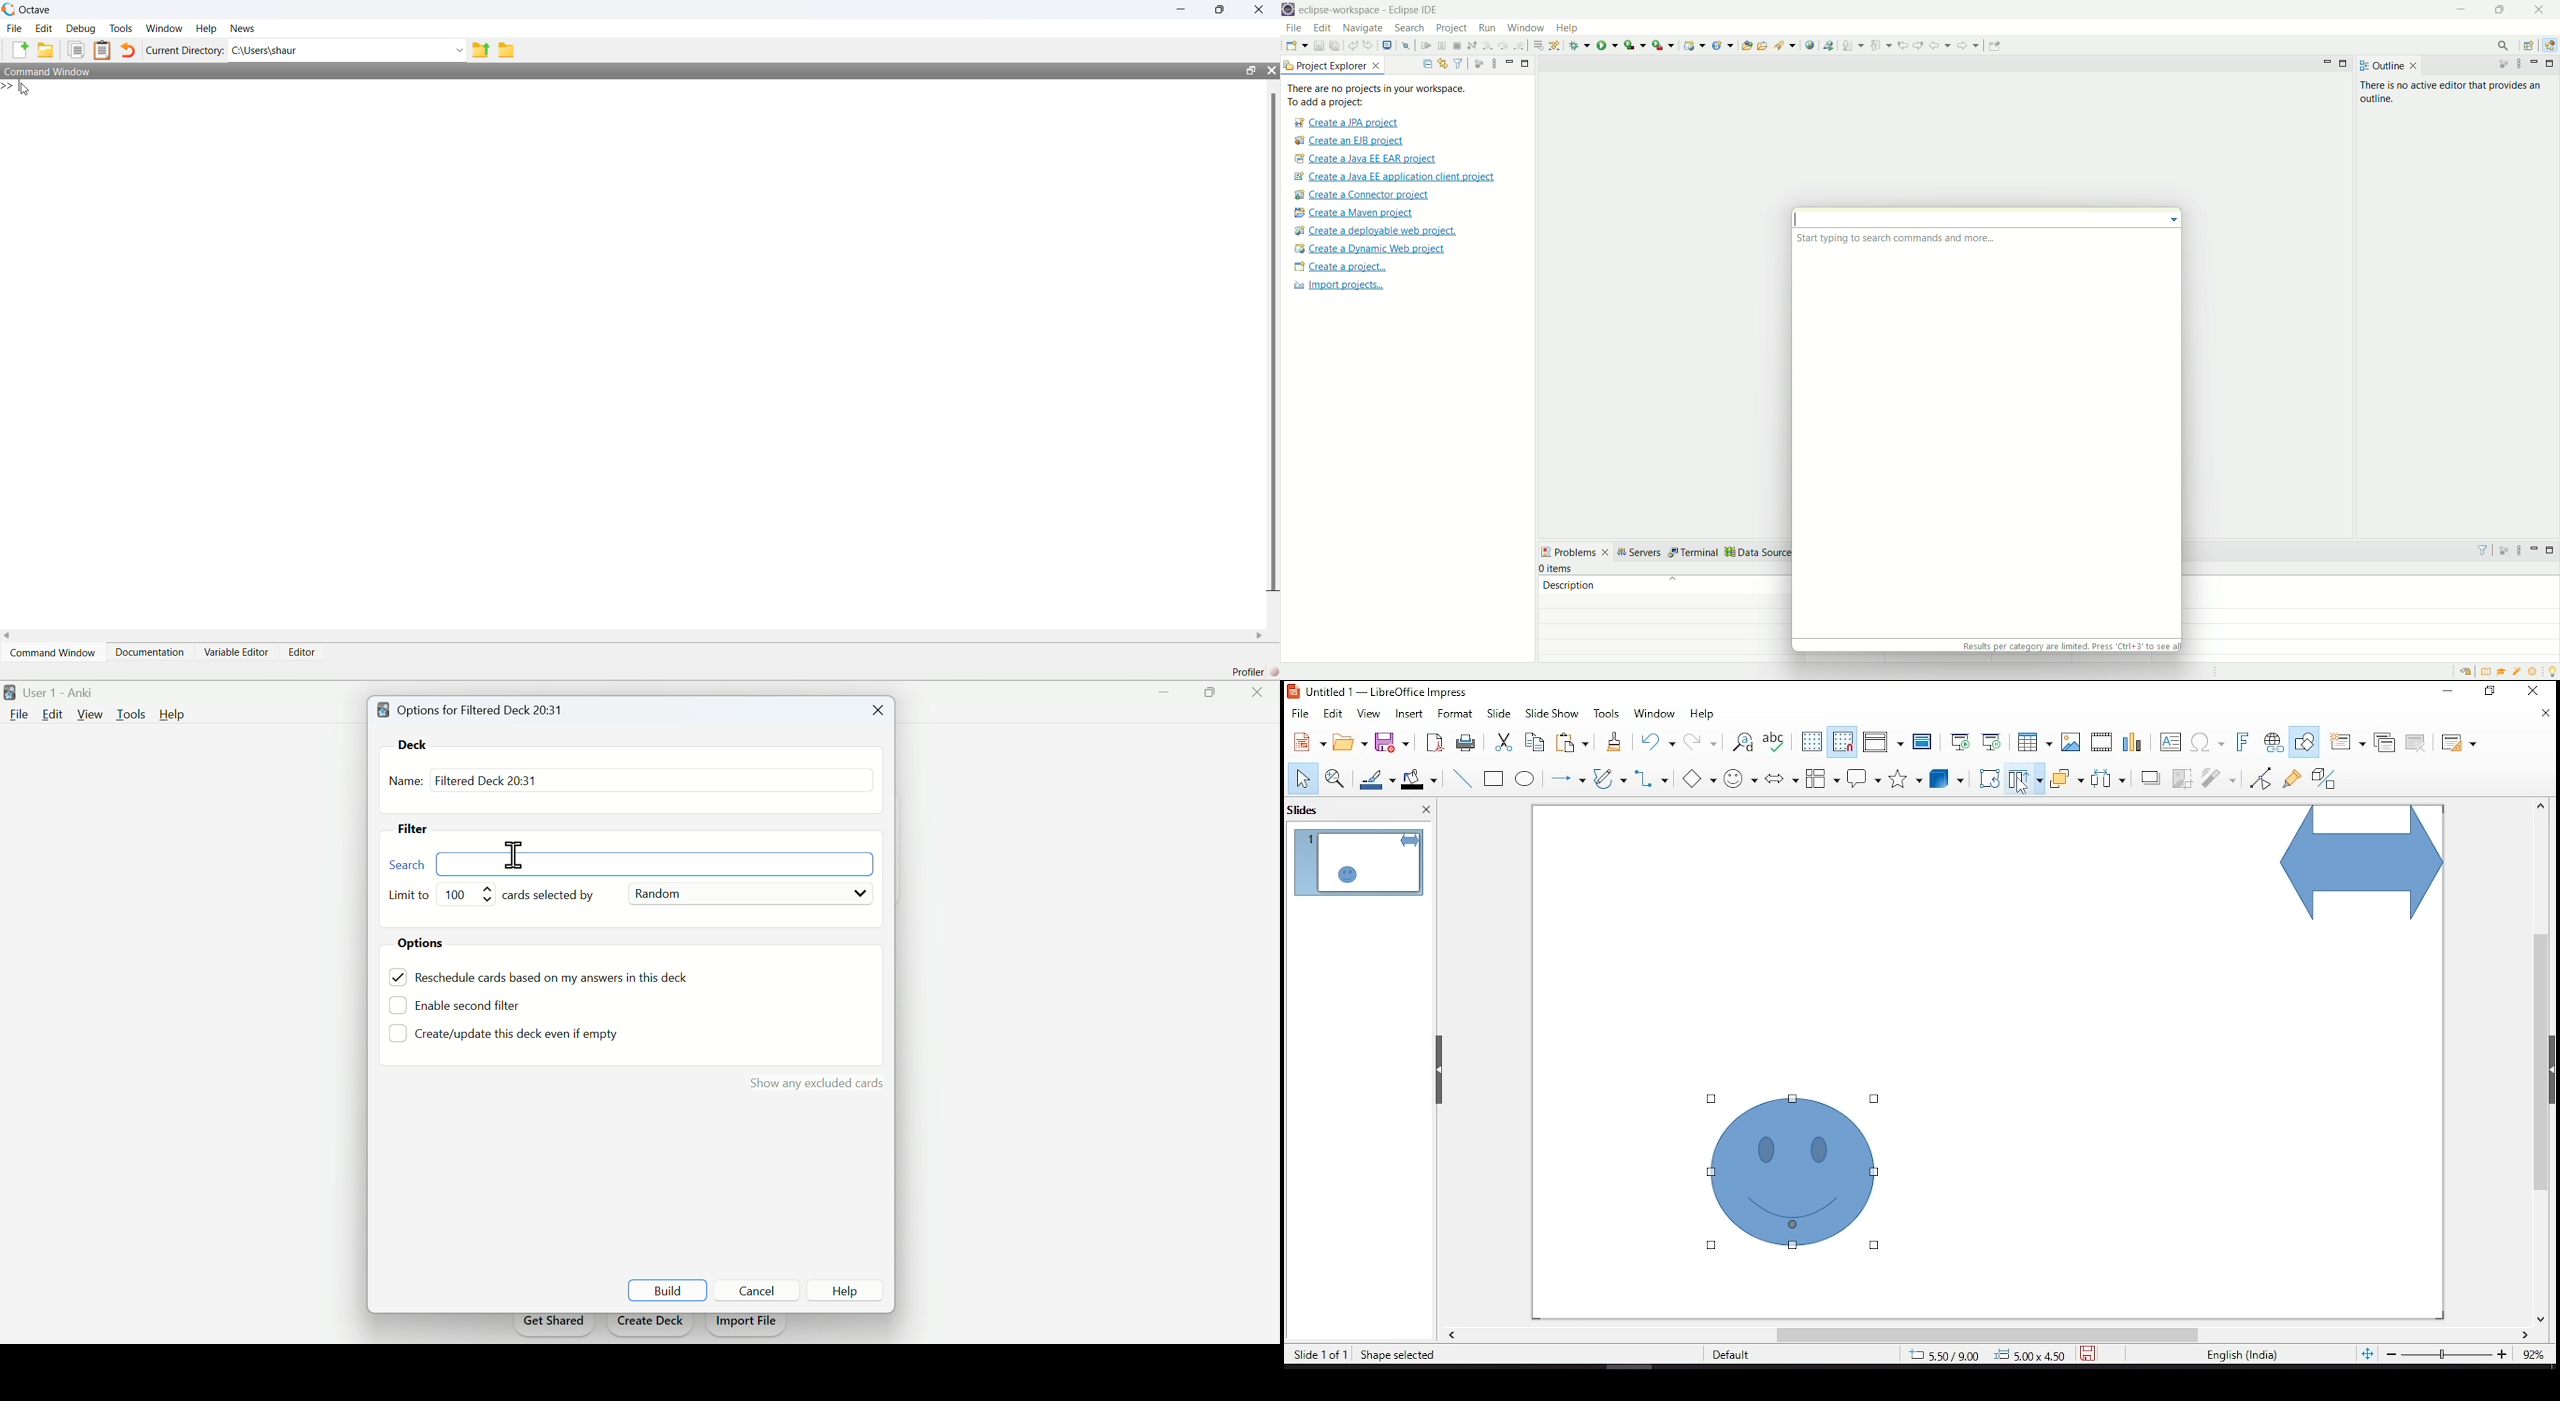 This screenshot has height=1428, width=2576. I want to click on create a deployable web project, so click(1376, 231).